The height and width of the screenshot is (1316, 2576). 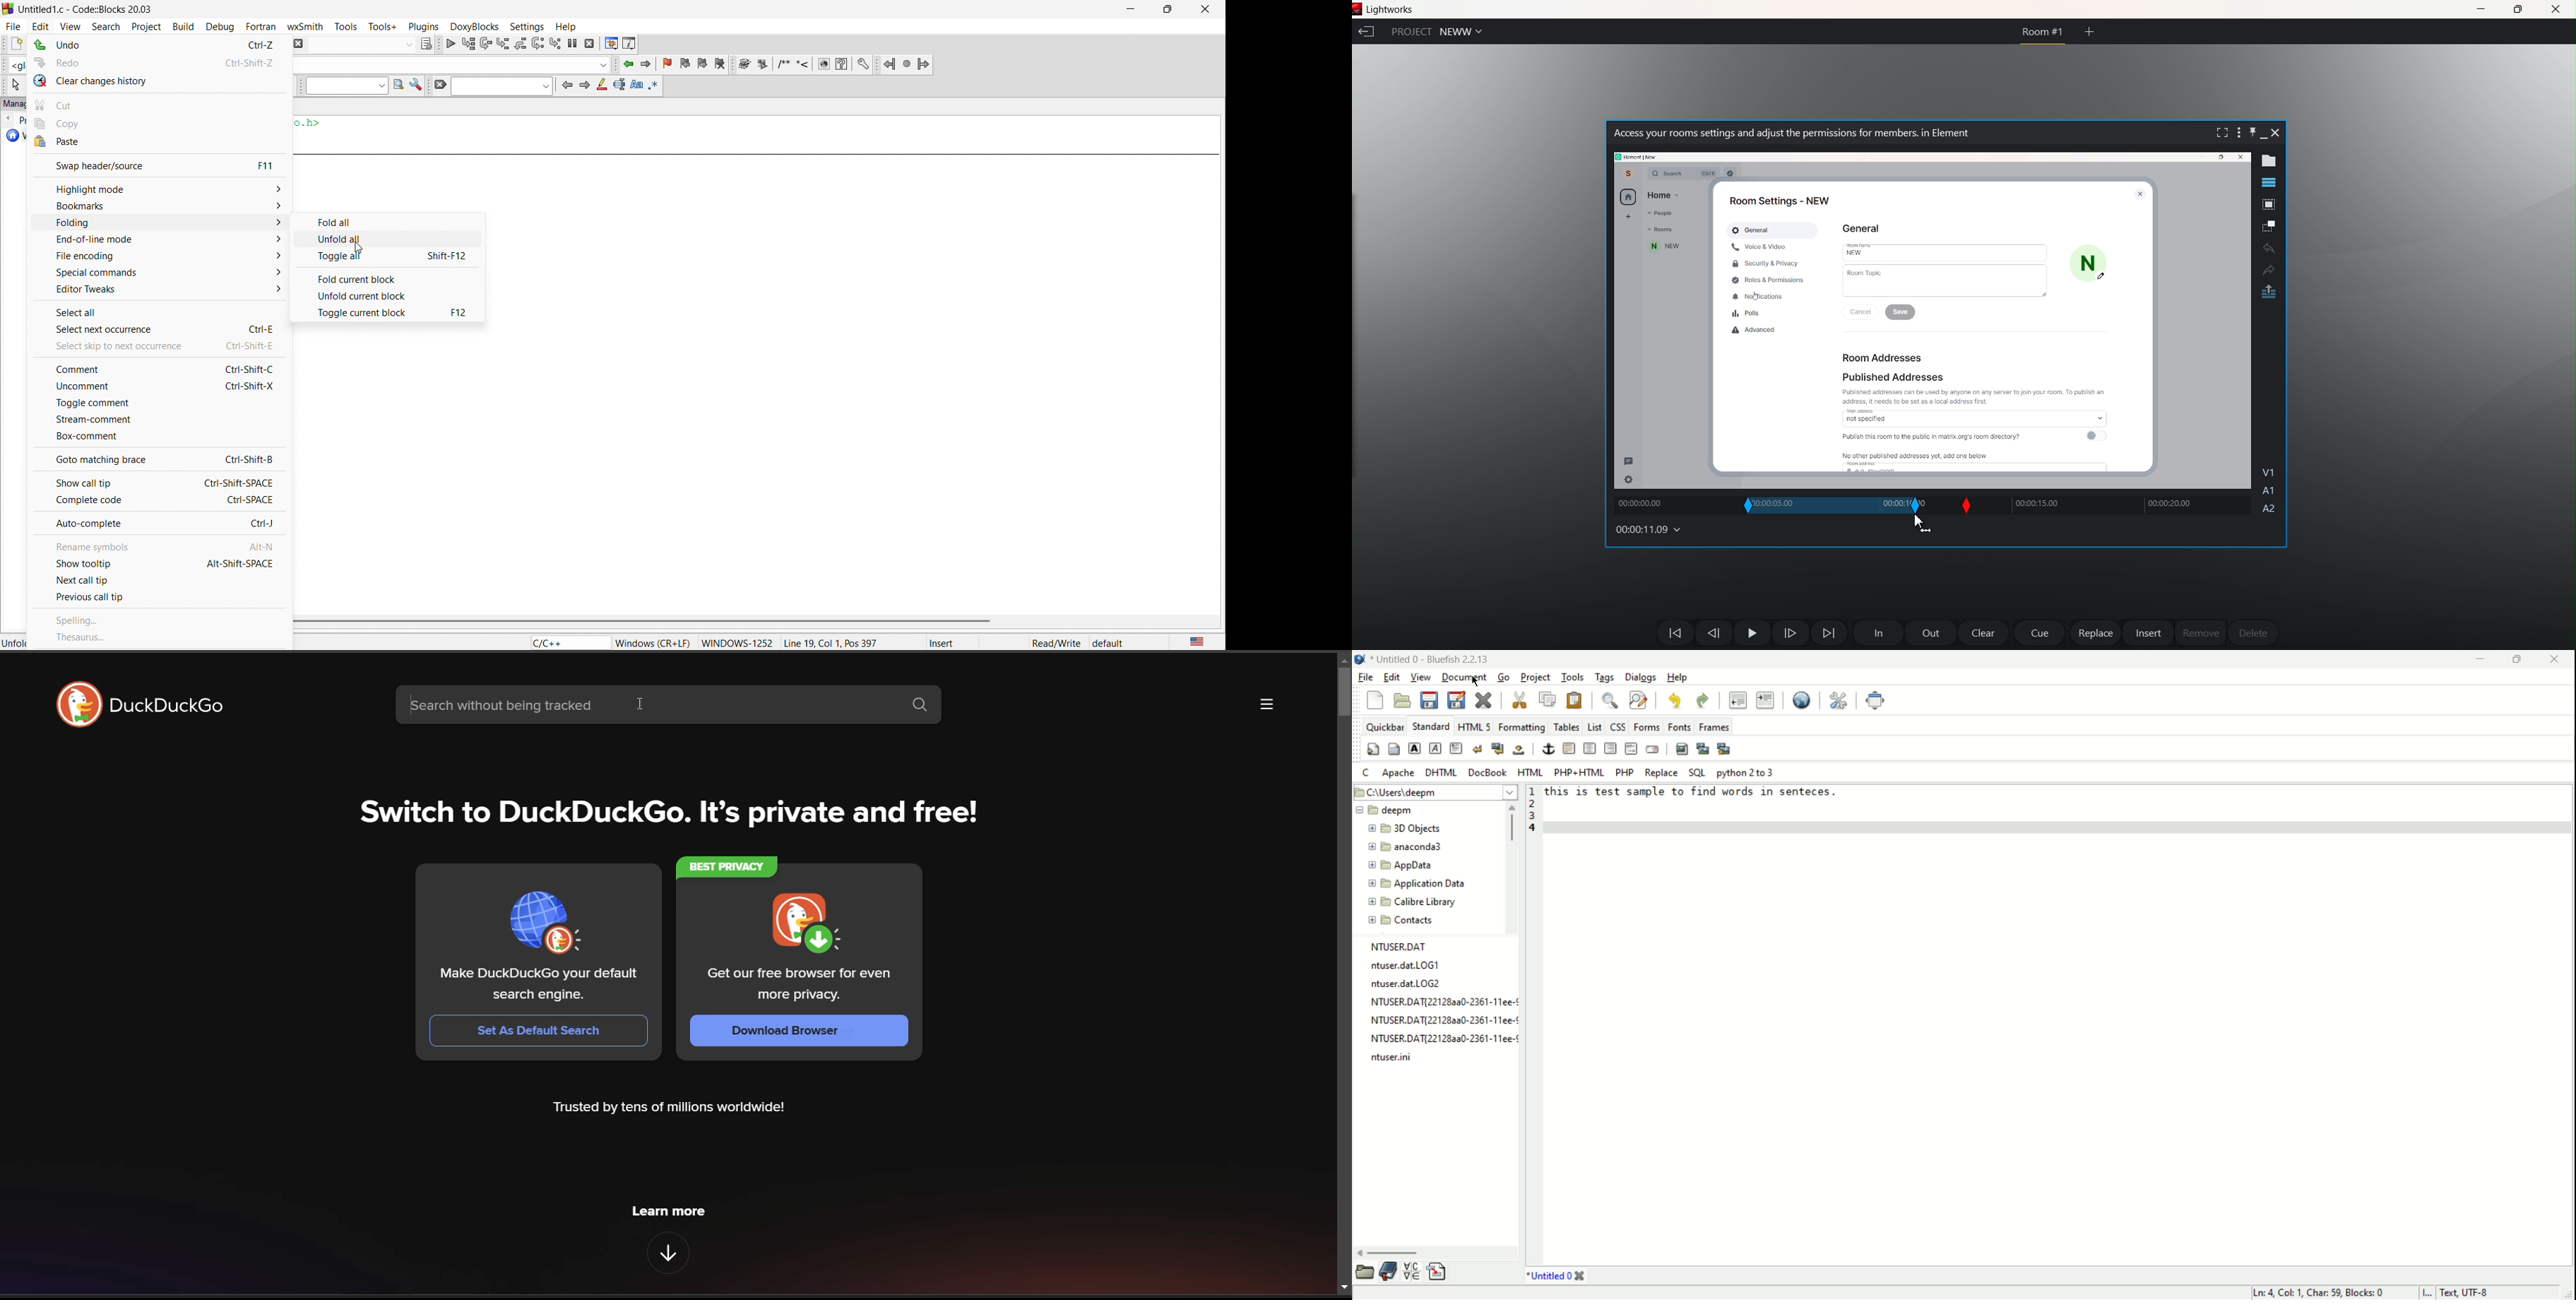 What do you see at coordinates (2238, 158) in the screenshot?
I see `close` at bounding box center [2238, 158].